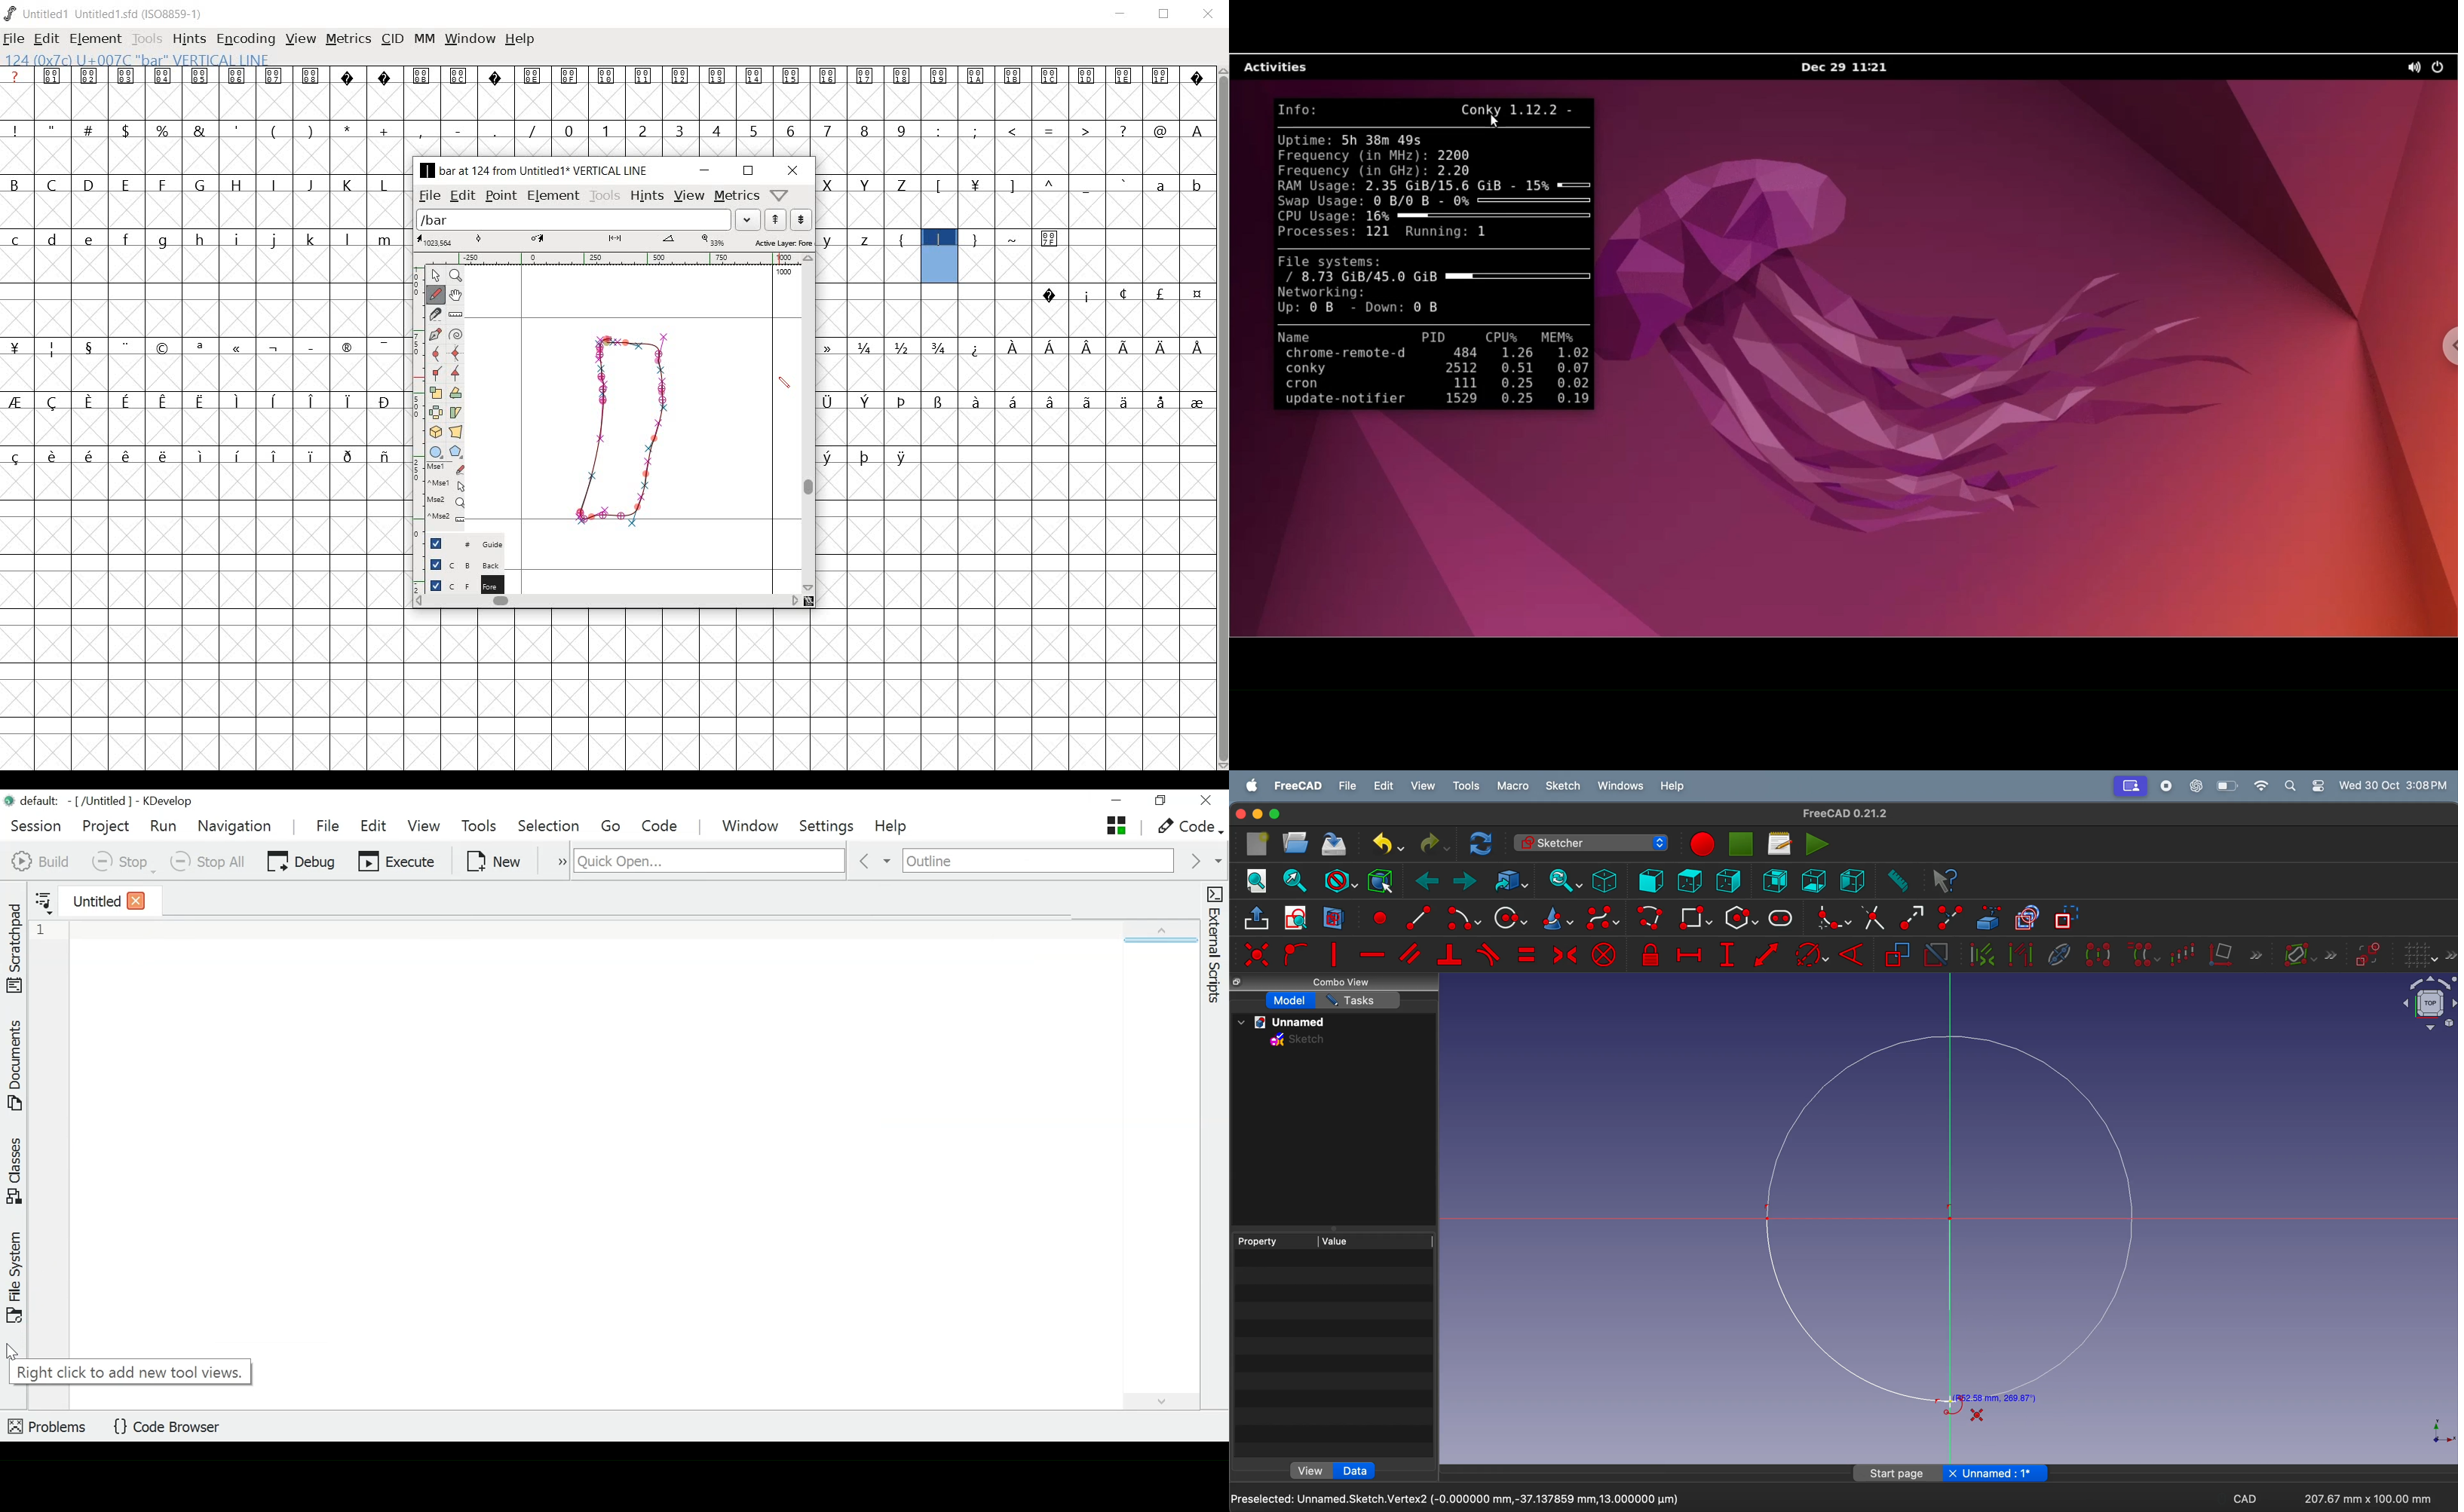 The height and width of the screenshot is (1512, 2464). I want to click on minimize, so click(704, 170).